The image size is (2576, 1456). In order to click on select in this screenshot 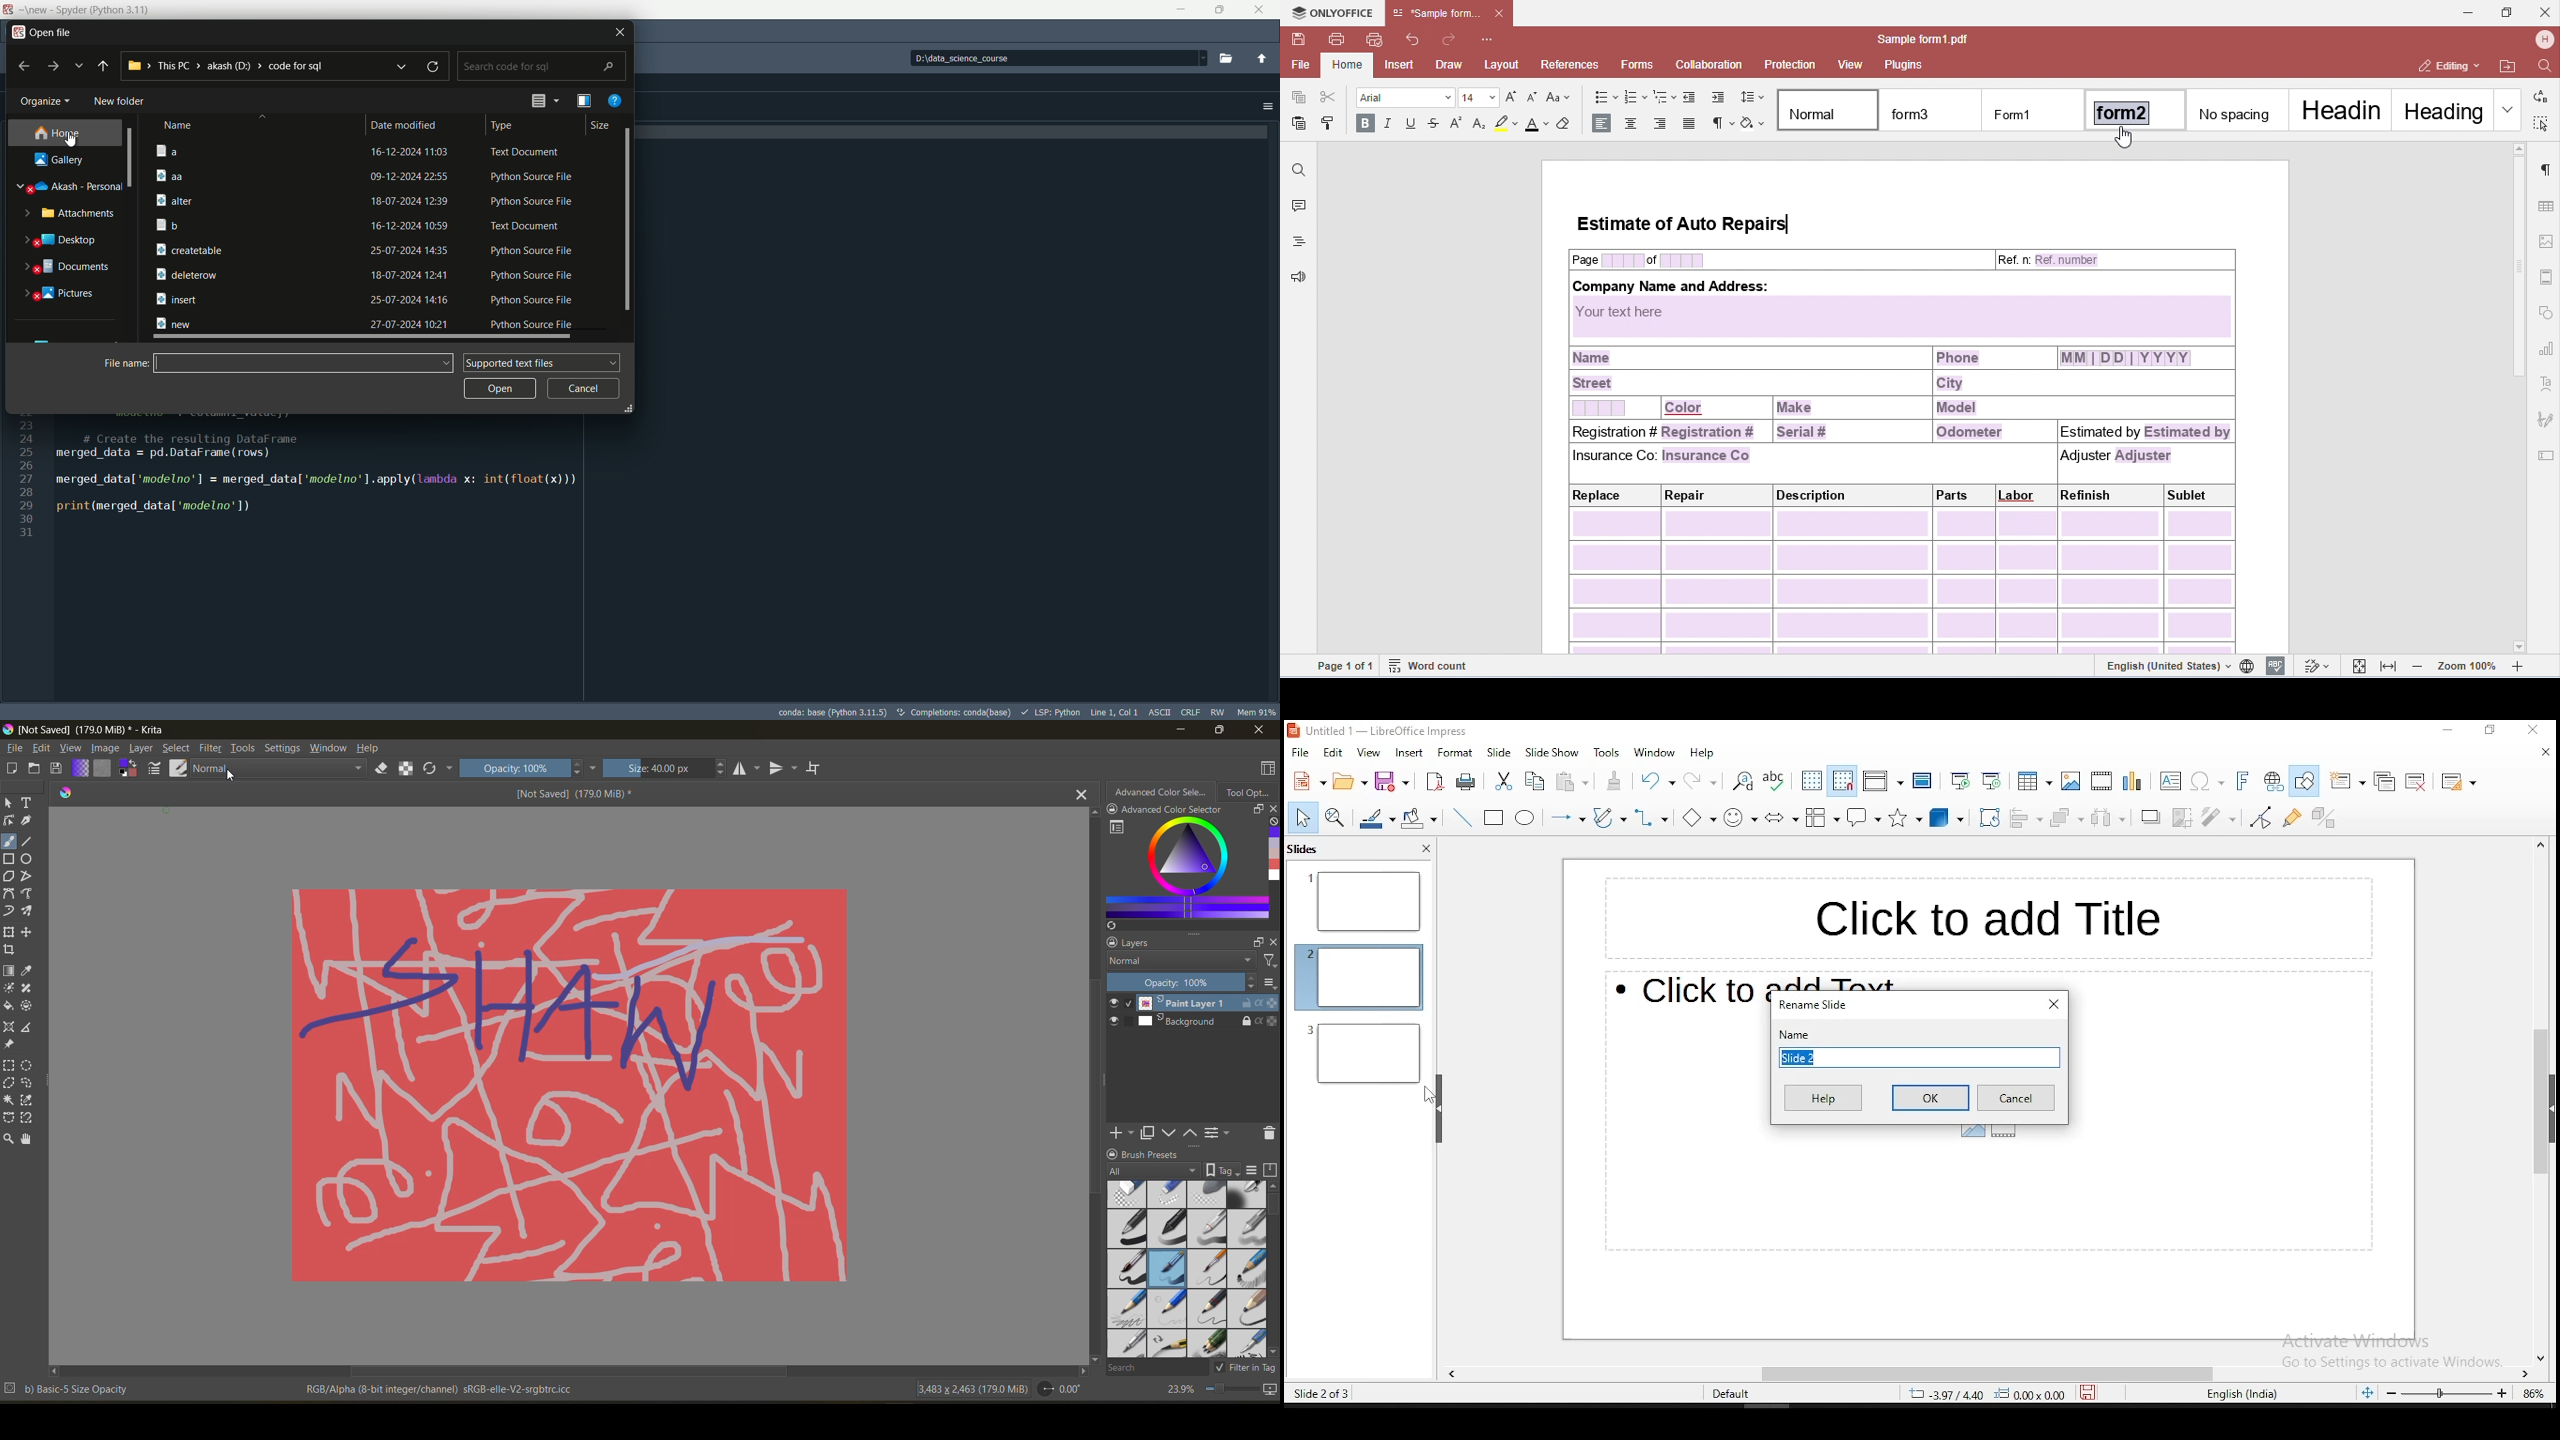, I will do `click(176, 748)`.